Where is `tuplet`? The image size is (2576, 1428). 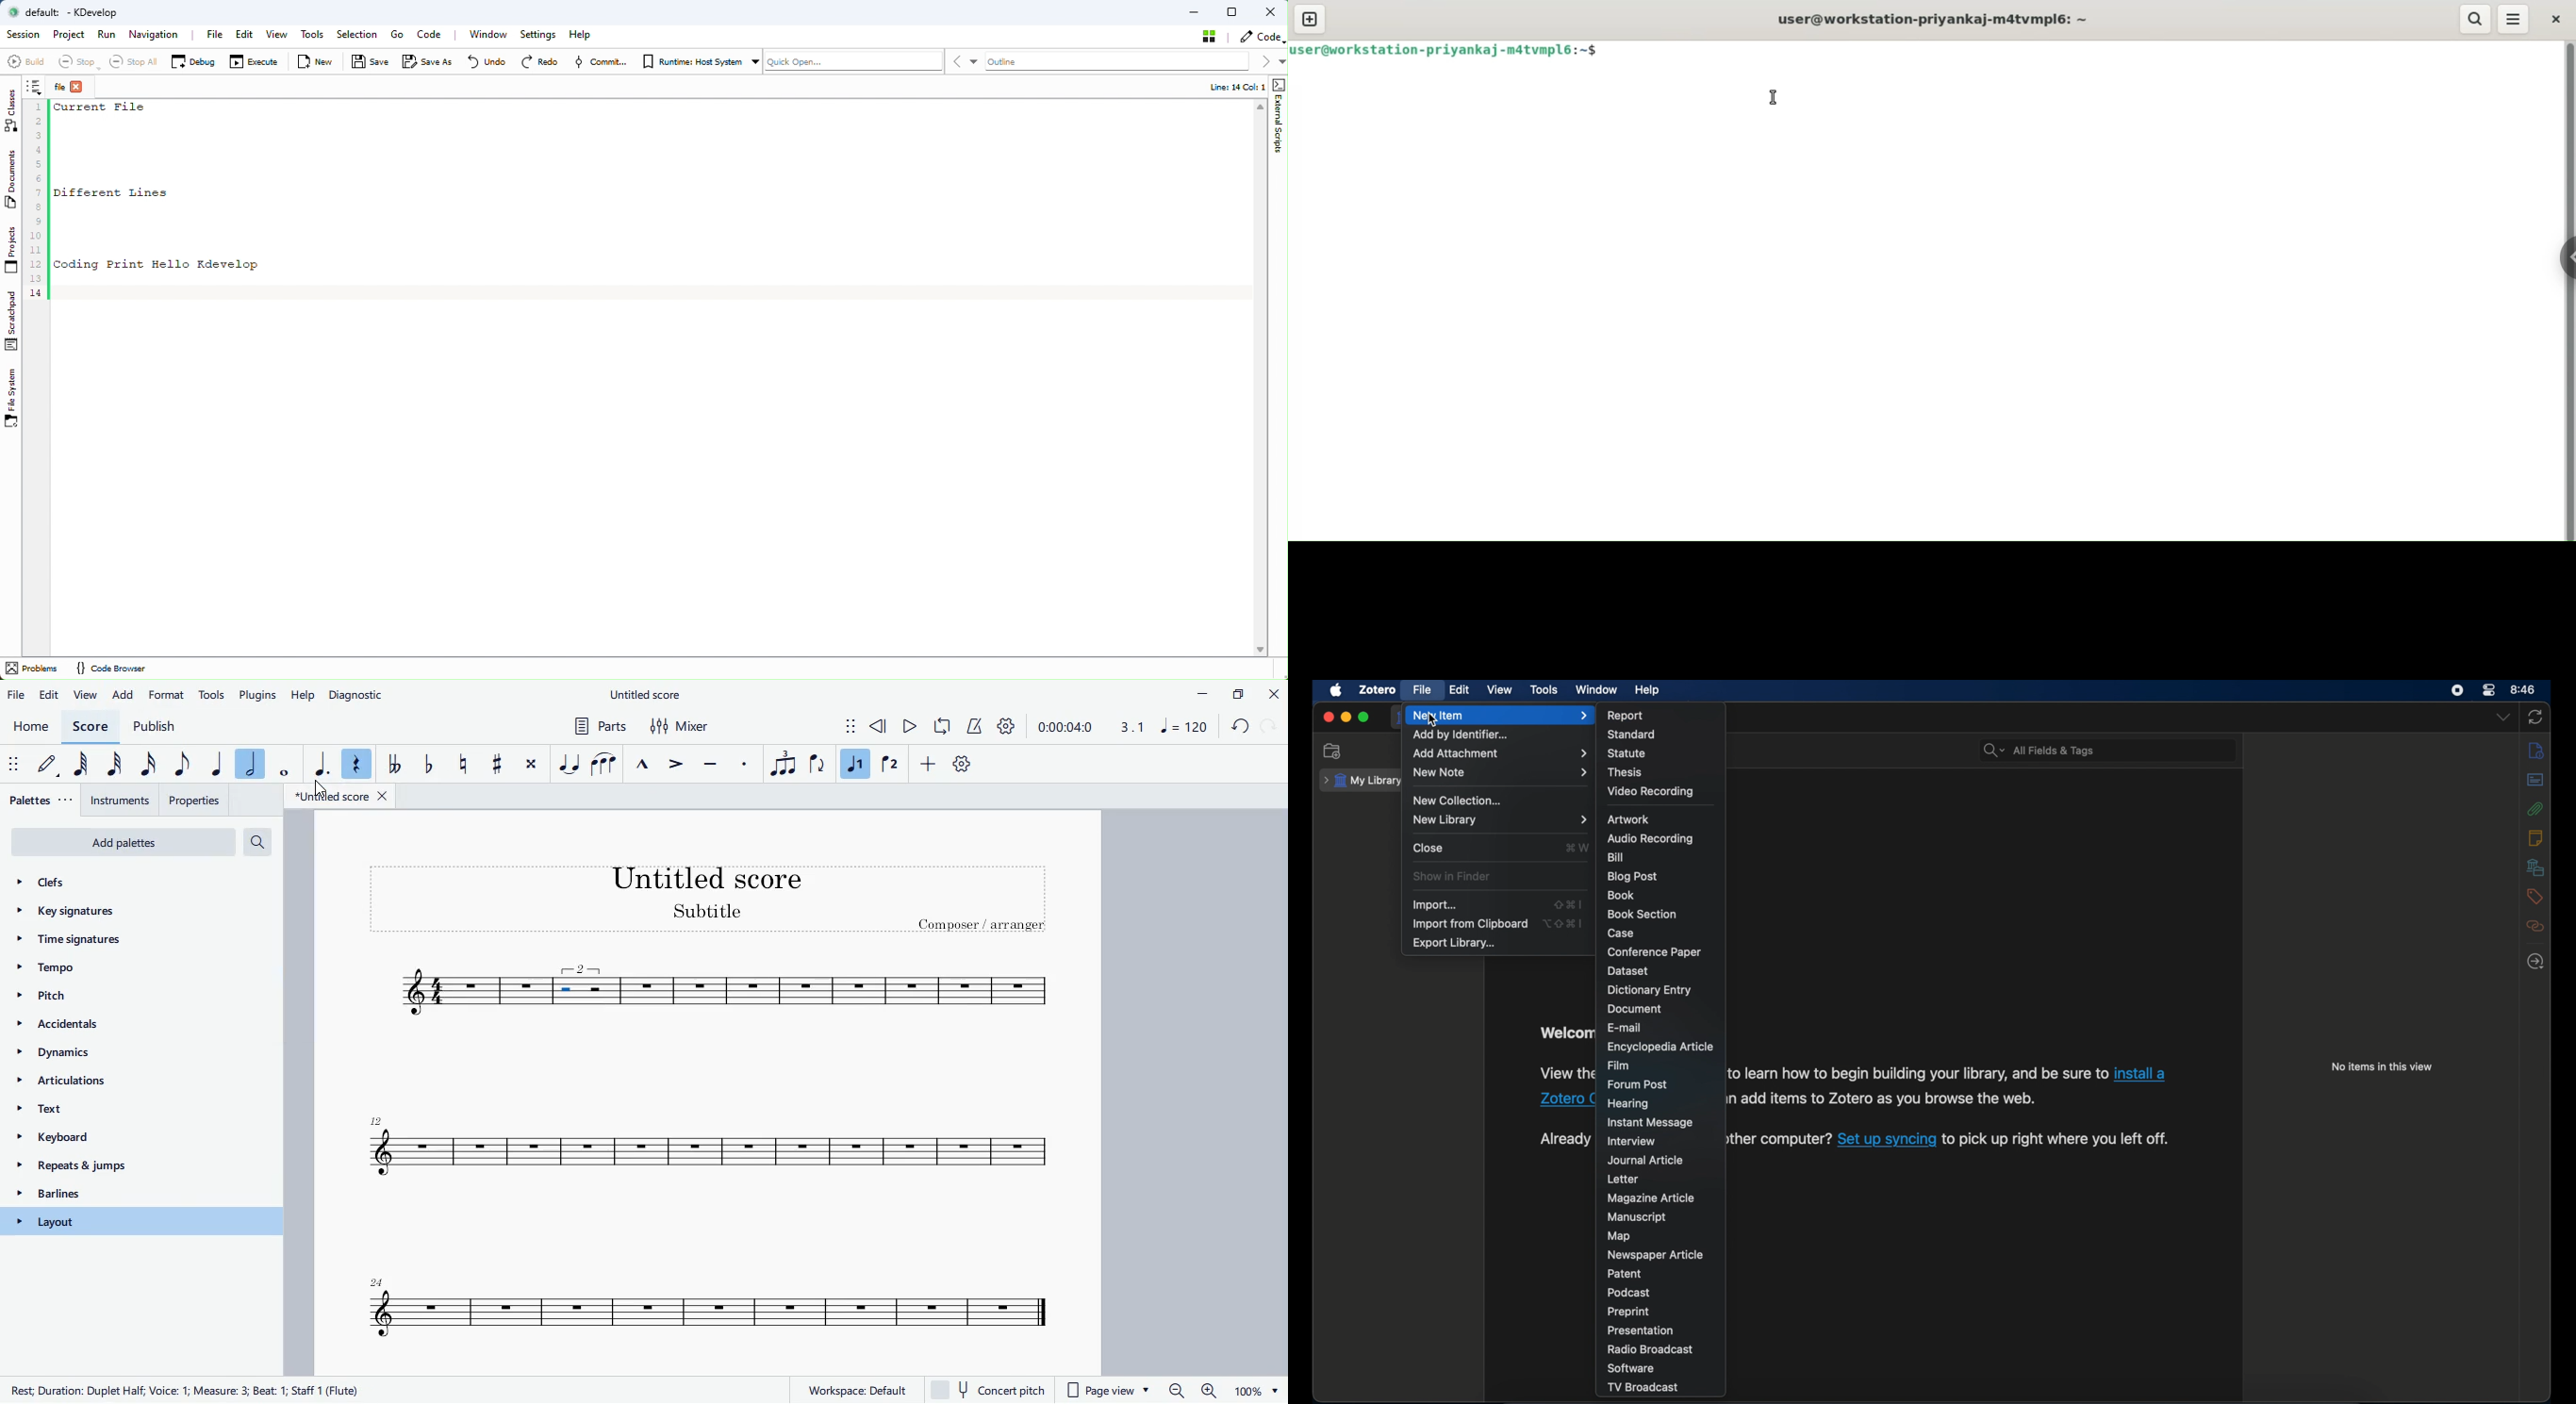
tuplet is located at coordinates (781, 764).